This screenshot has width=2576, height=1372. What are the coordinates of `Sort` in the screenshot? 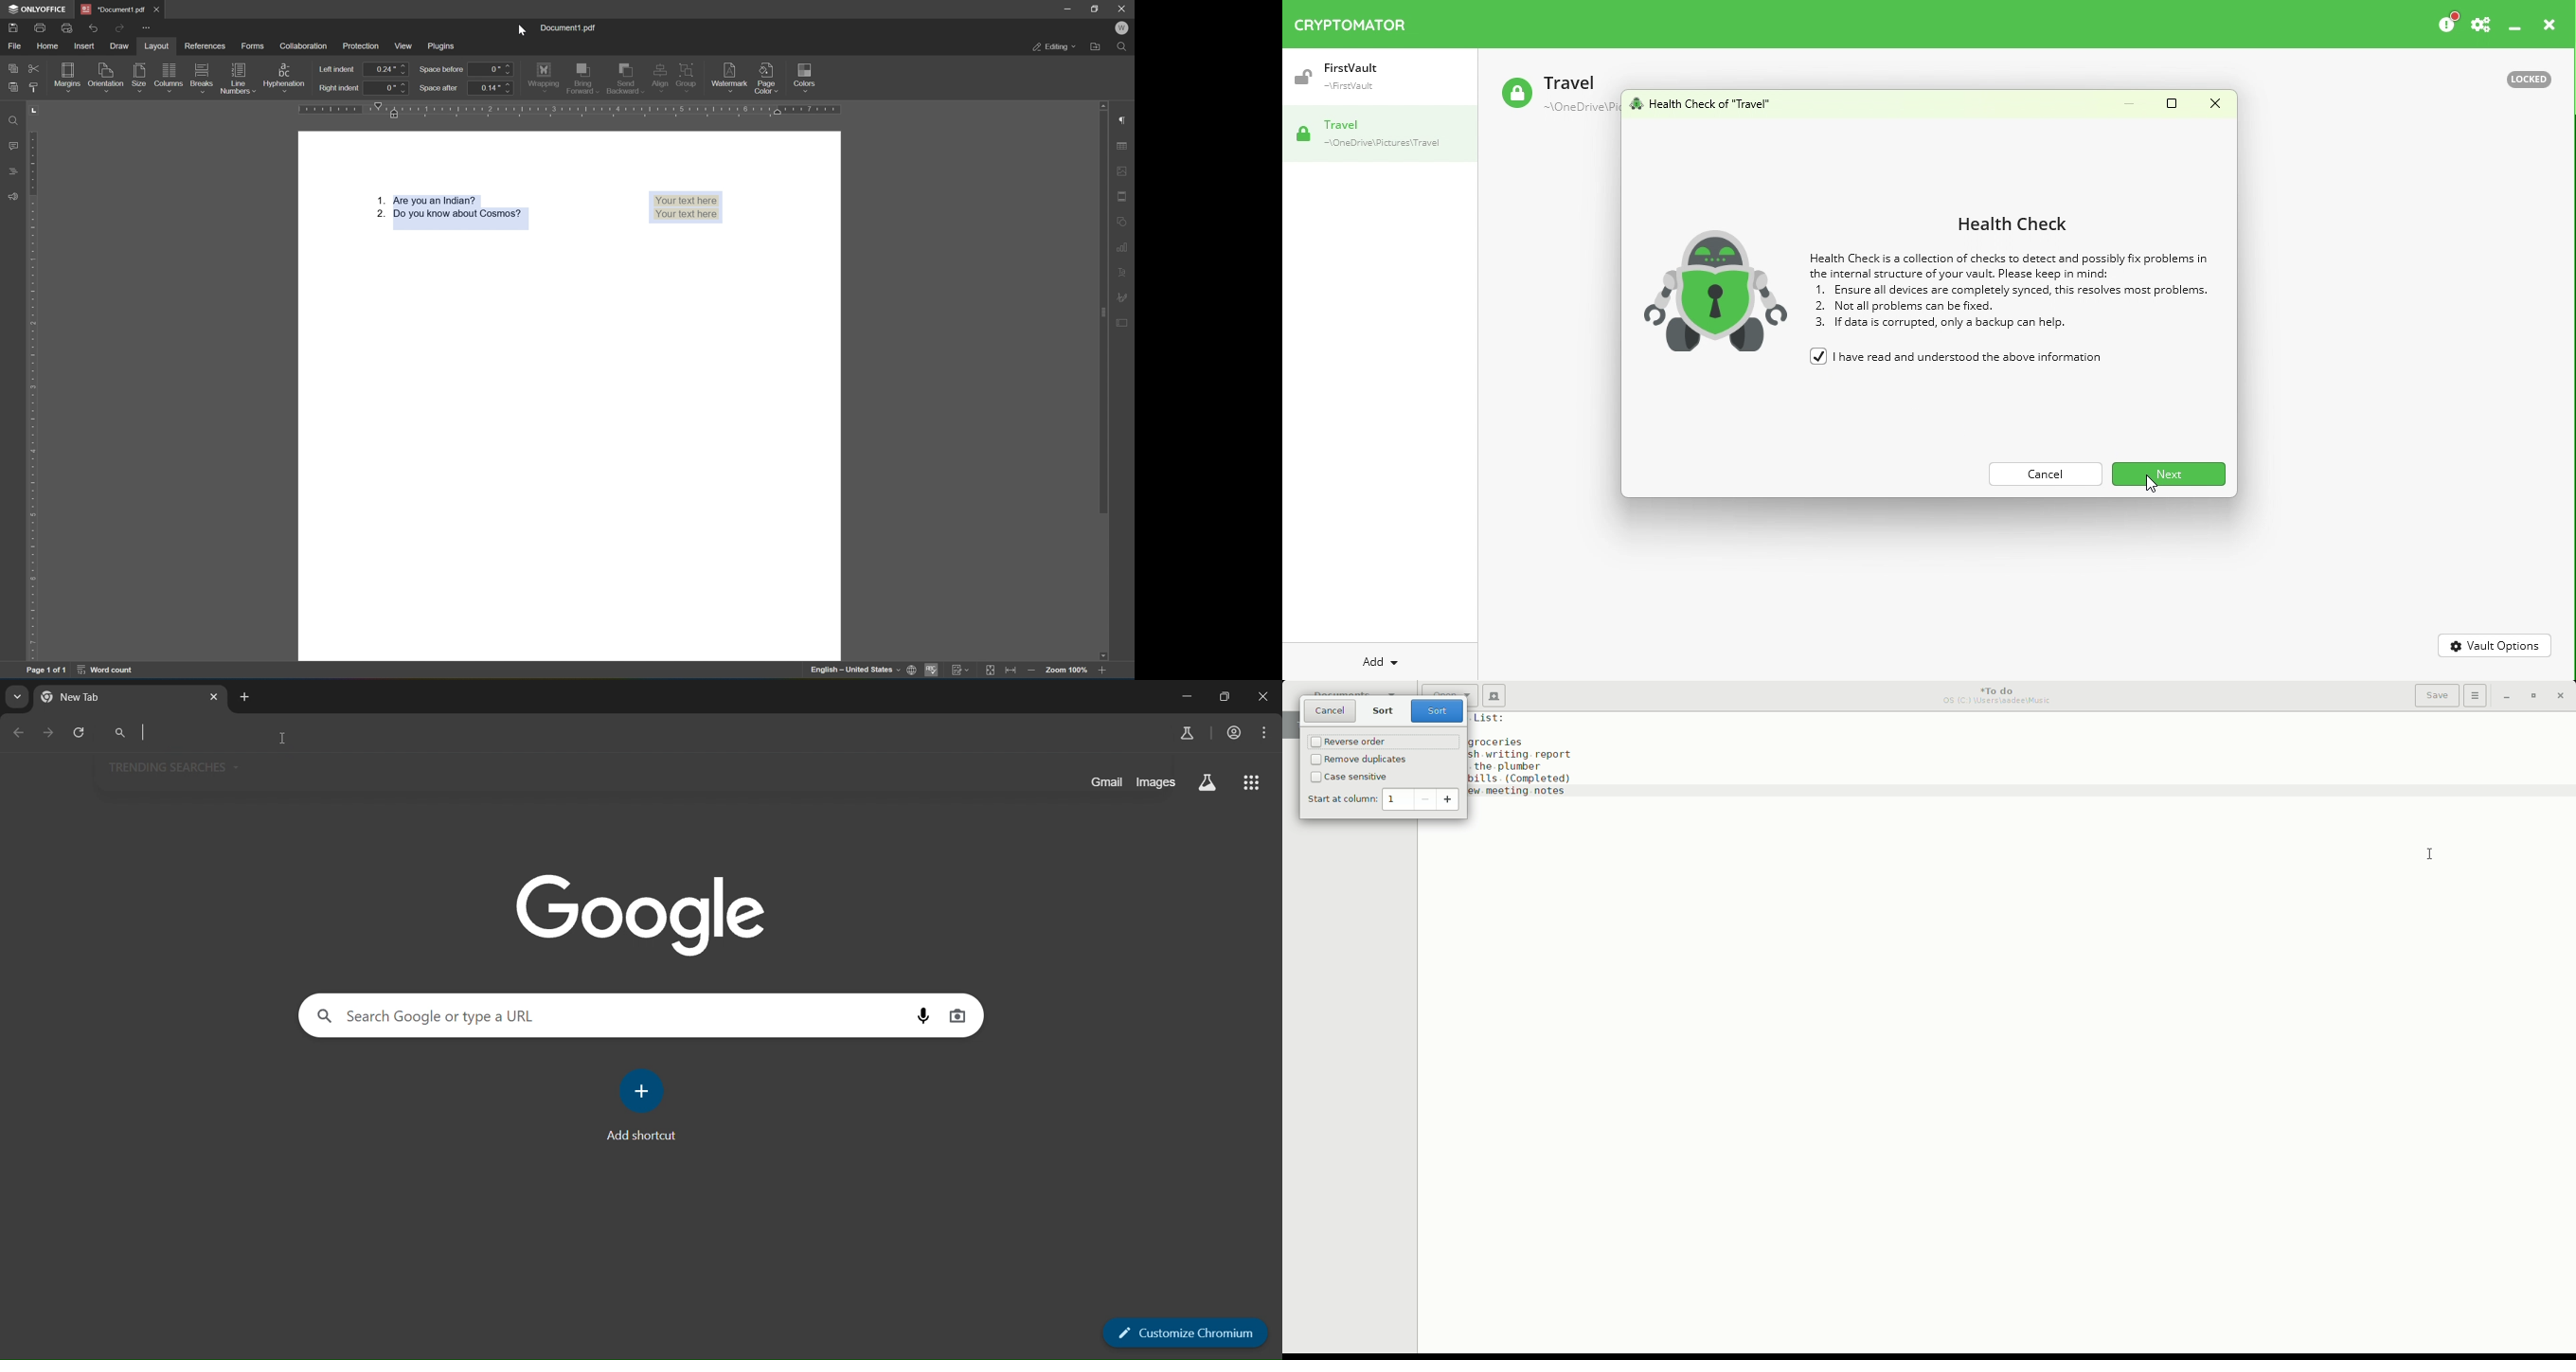 It's located at (1383, 712).